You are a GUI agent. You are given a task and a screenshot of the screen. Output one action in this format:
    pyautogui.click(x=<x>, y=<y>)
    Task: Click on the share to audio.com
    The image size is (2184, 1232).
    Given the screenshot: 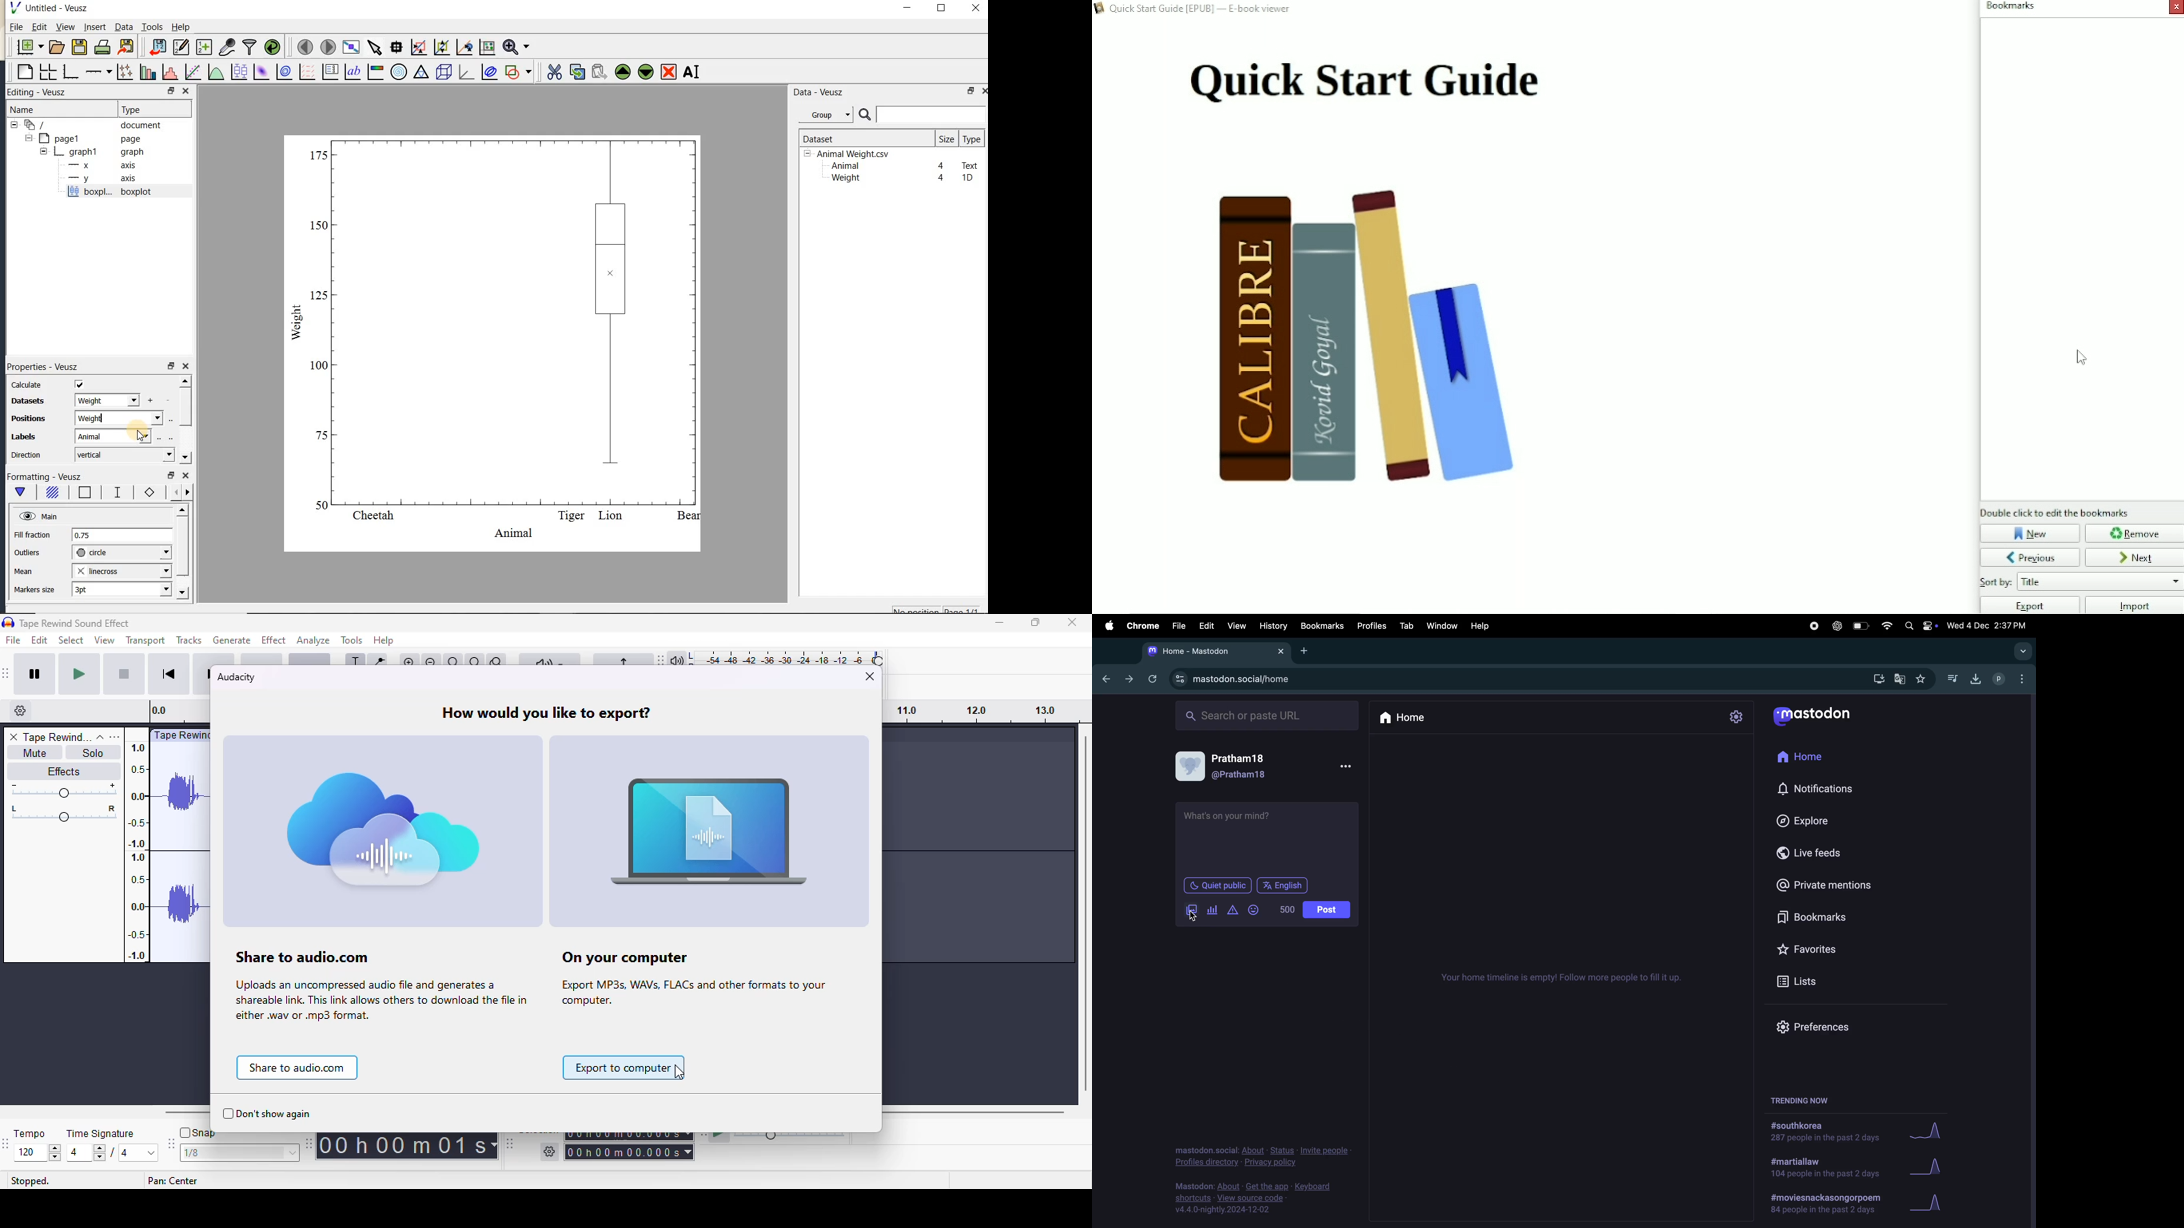 What is the action you would take?
    pyautogui.click(x=297, y=1068)
    